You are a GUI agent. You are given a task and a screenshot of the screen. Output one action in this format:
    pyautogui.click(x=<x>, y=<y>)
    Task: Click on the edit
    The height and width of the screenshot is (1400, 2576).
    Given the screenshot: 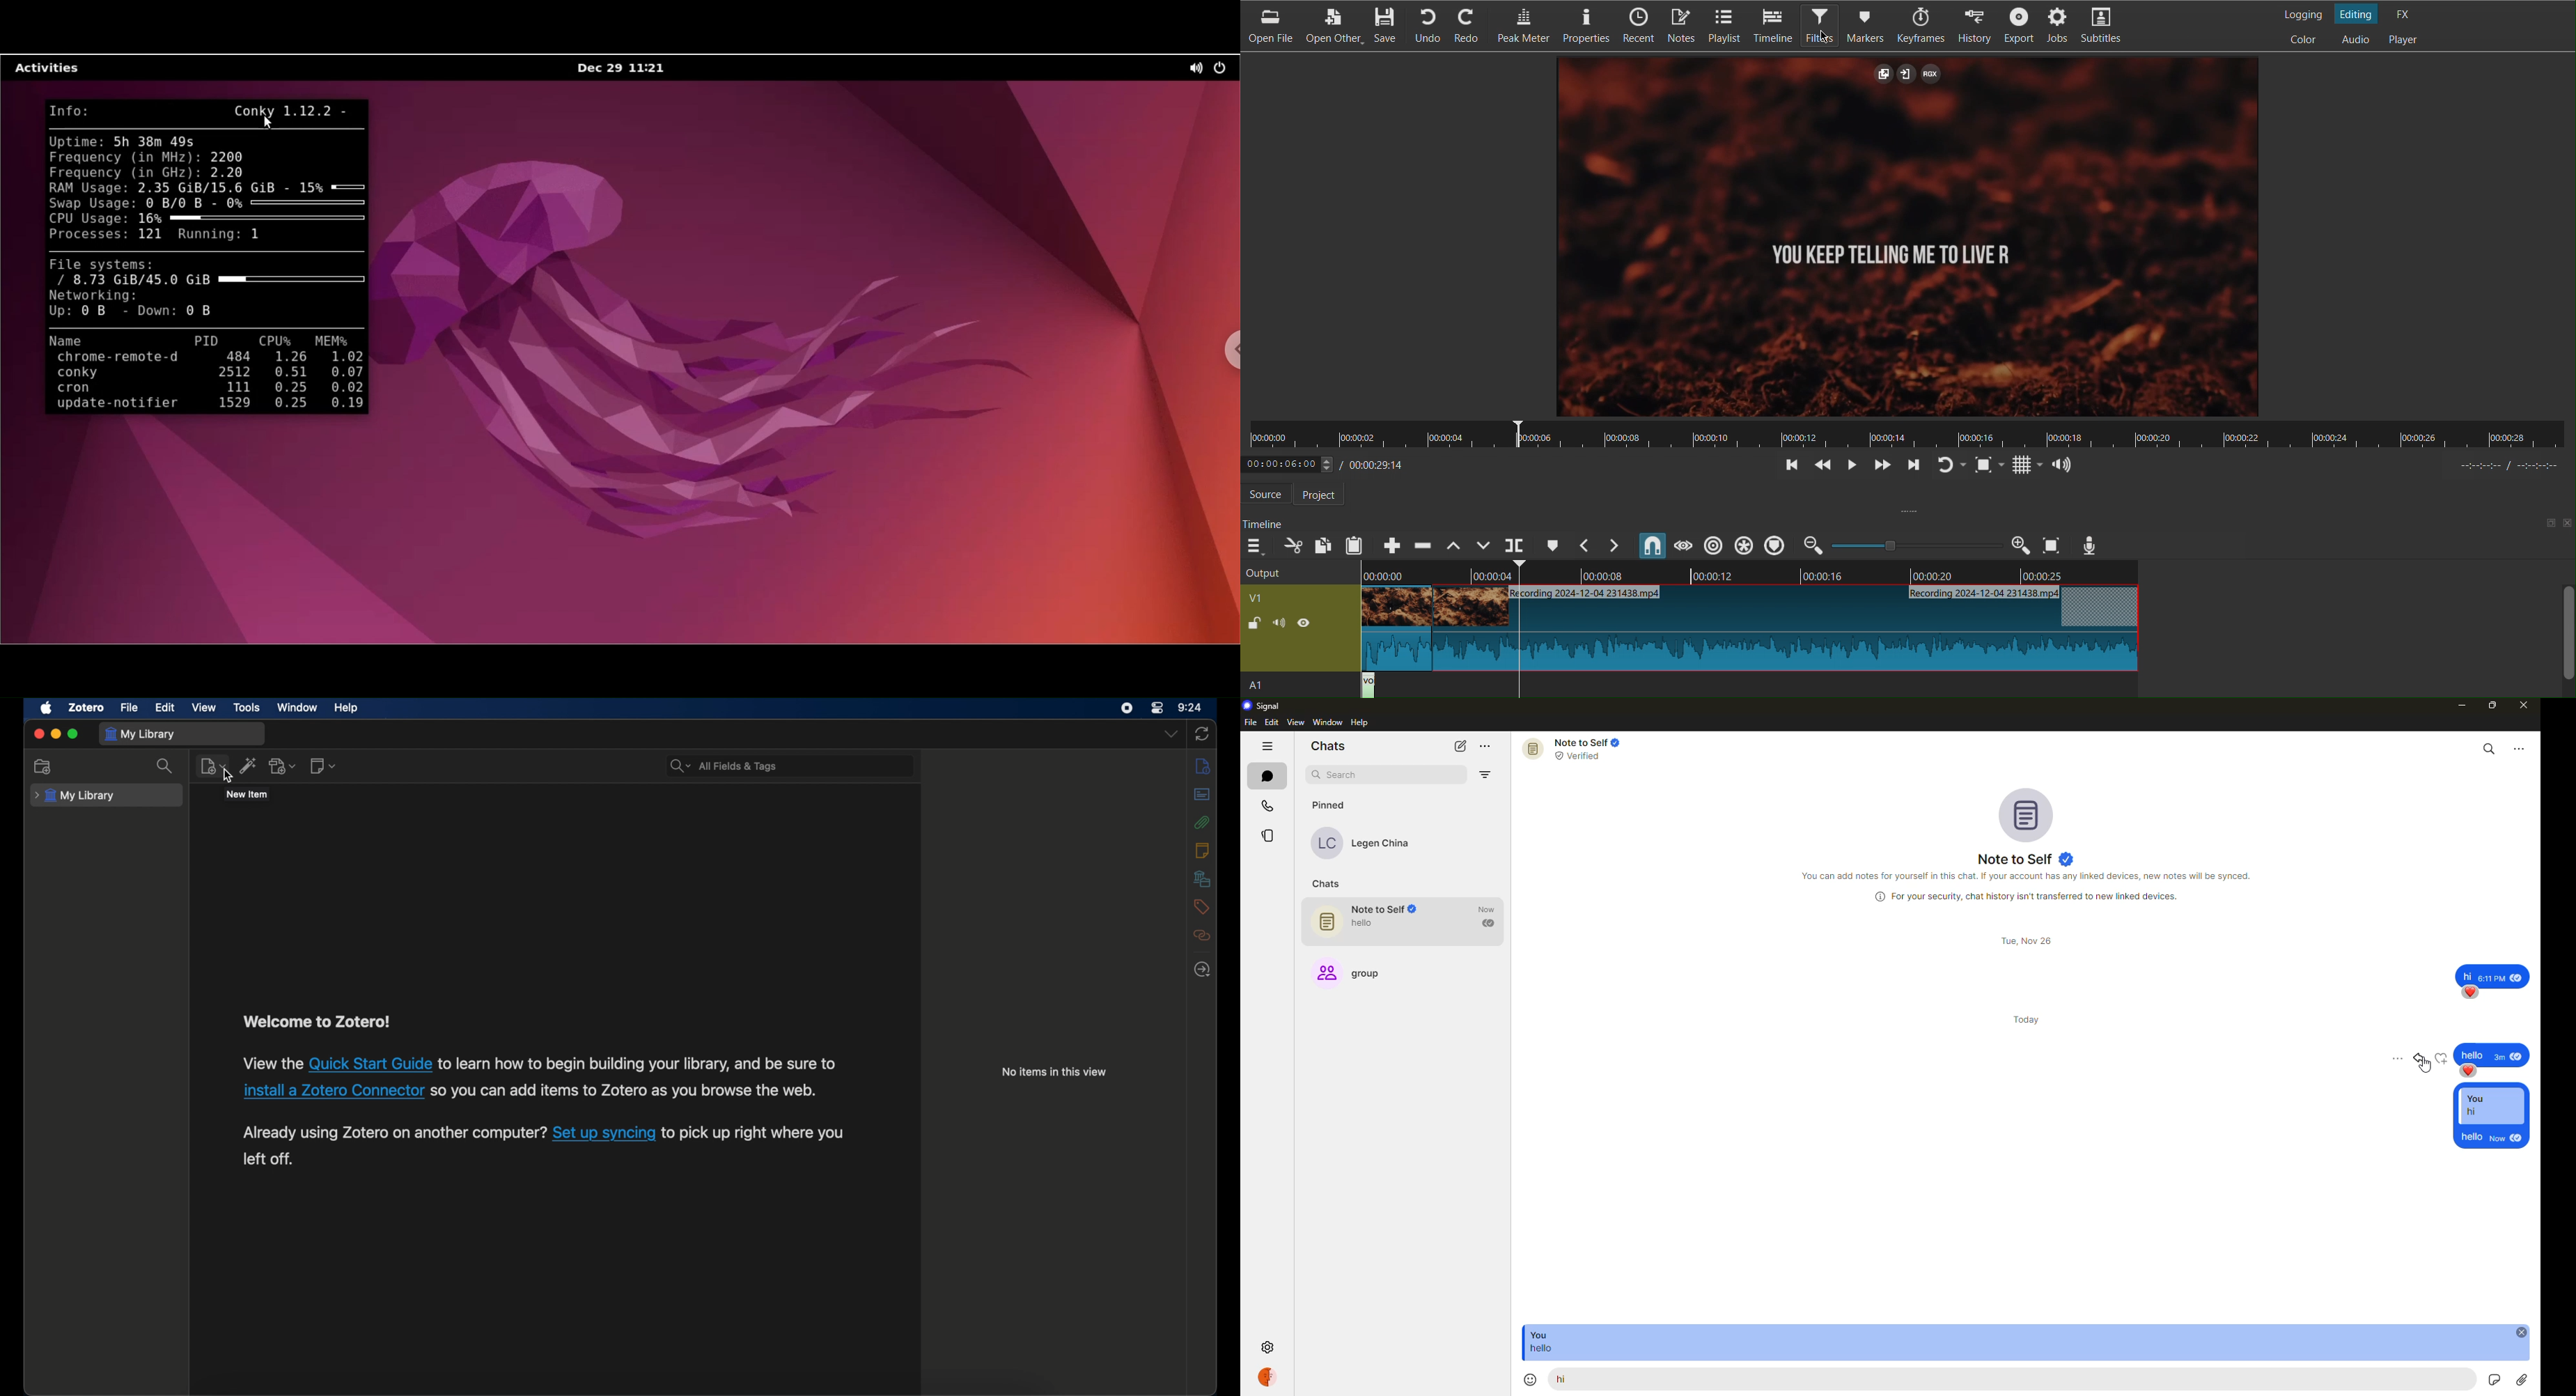 What is the action you would take?
    pyautogui.click(x=1271, y=722)
    